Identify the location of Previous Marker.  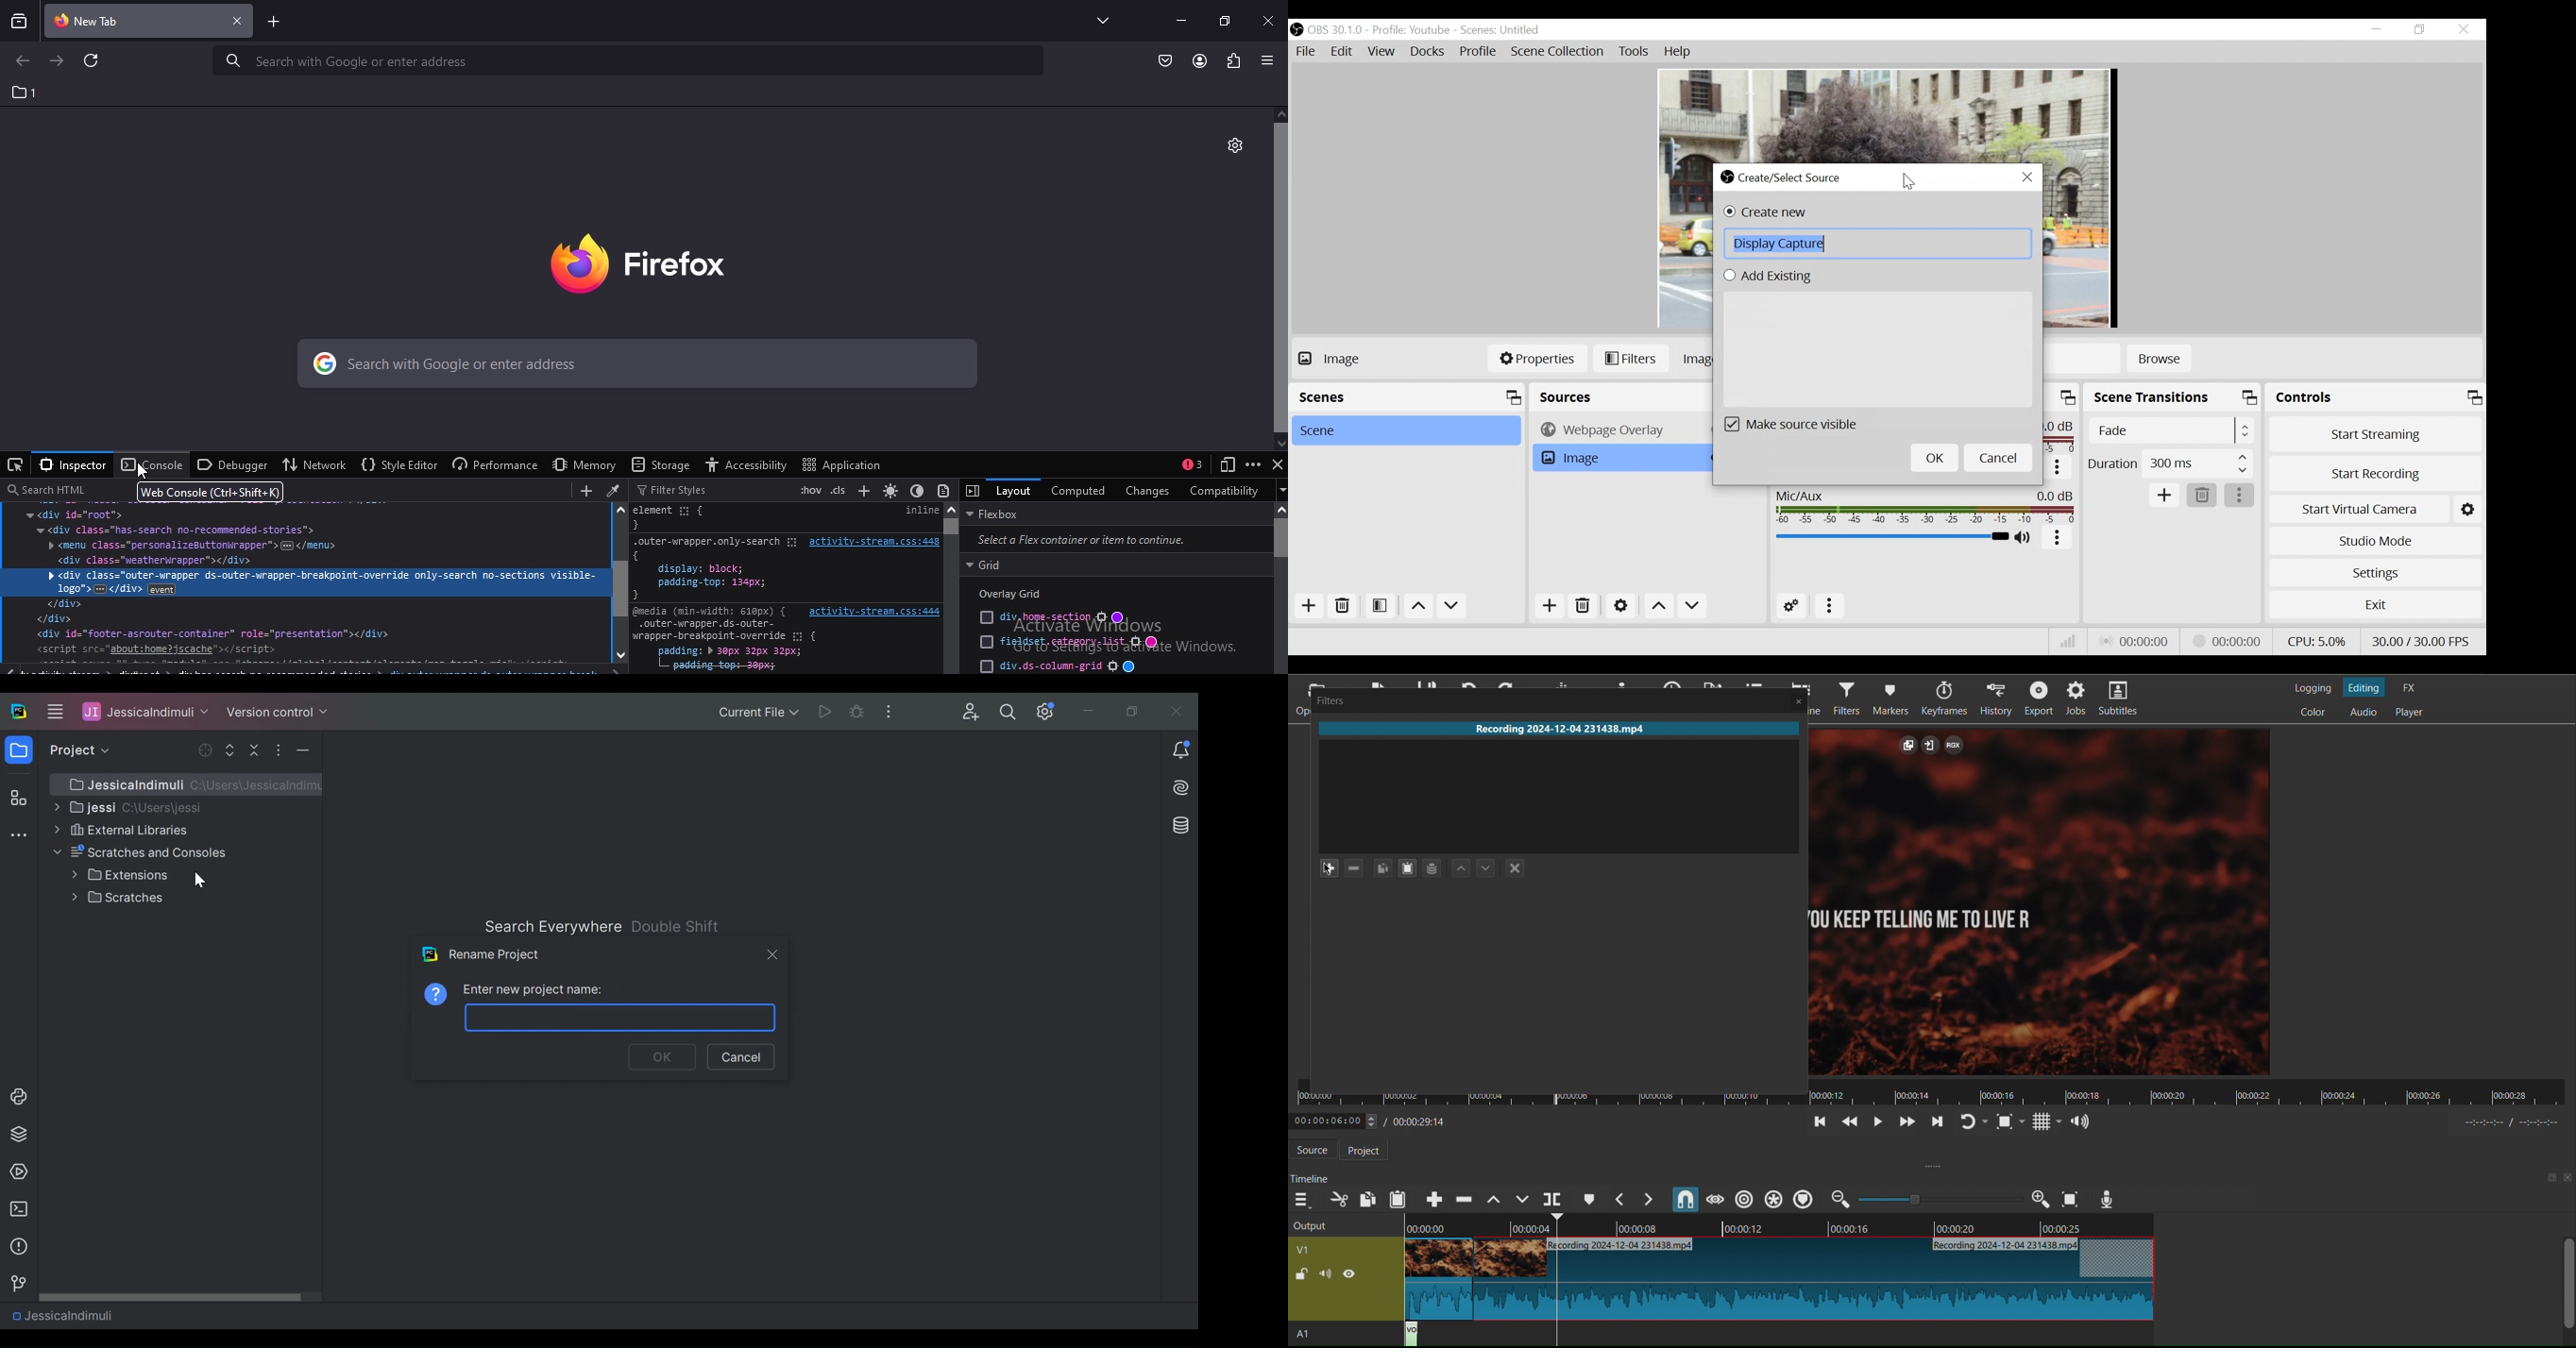
(1621, 1200).